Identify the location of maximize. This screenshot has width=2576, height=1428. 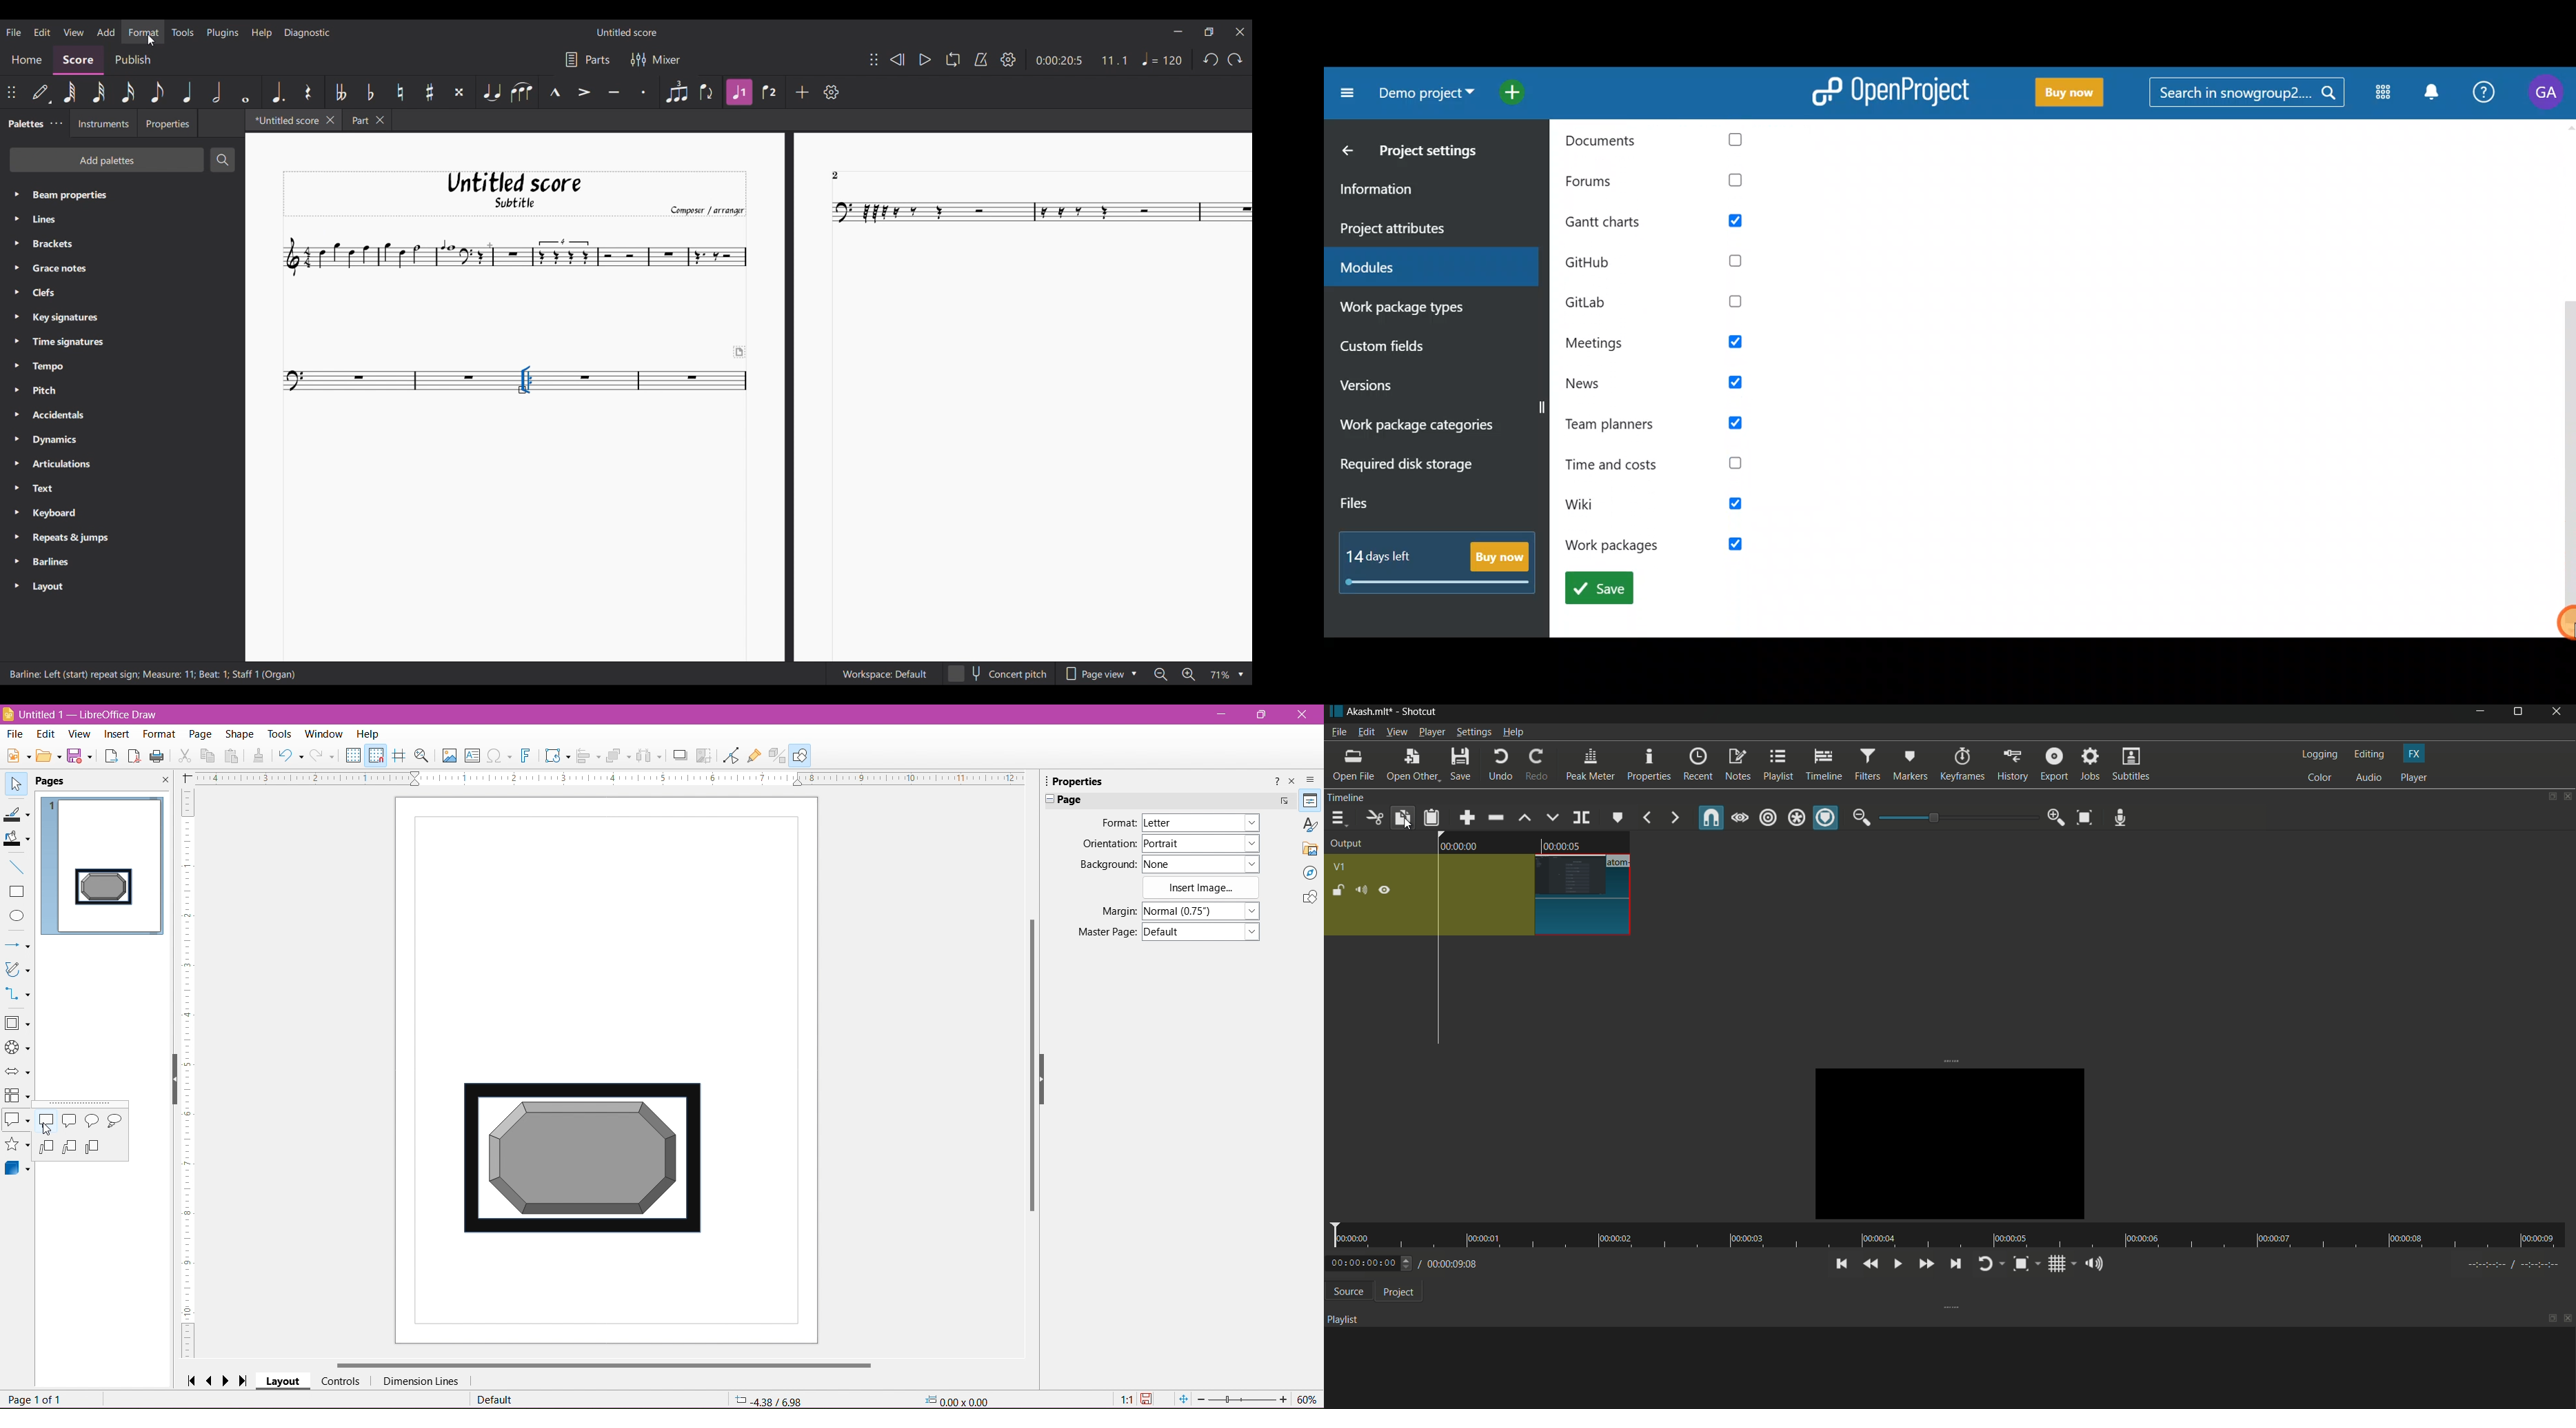
(2552, 1318).